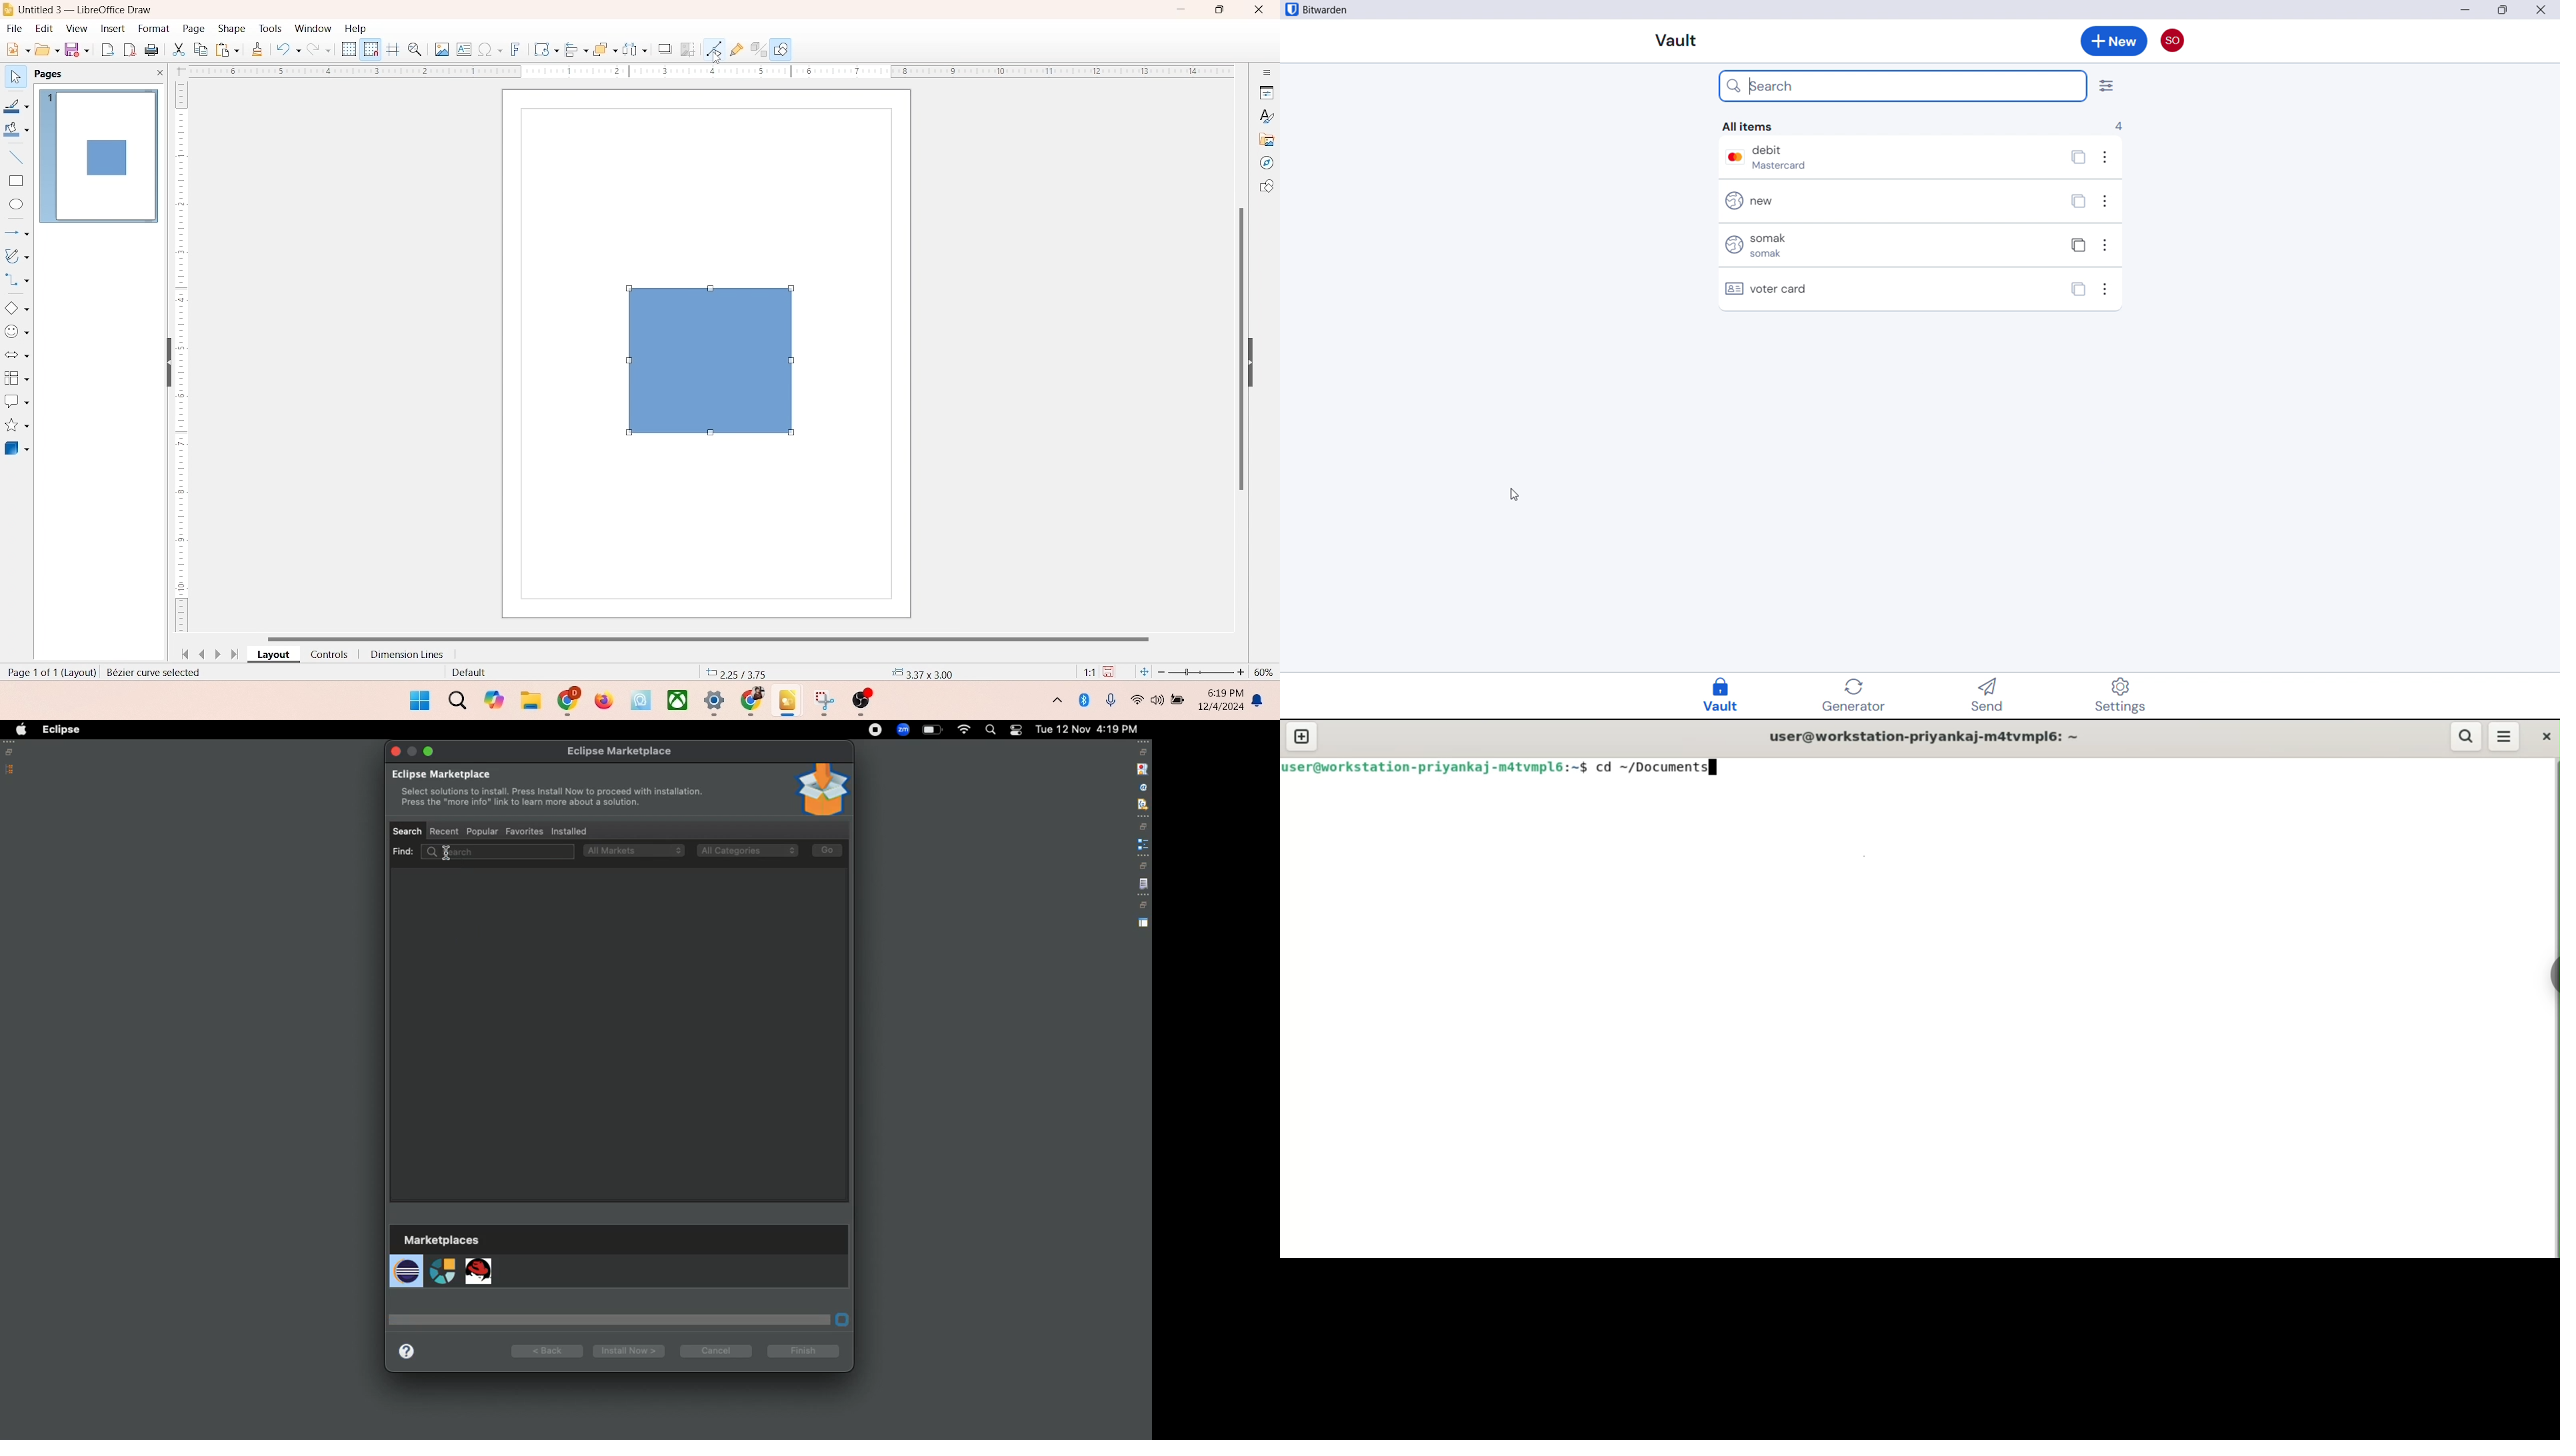 This screenshot has height=1456, width=2576. What do you see at coordinates (783, 49) in the screenshot?
I see `draw function` at bounding box center [783, 49].